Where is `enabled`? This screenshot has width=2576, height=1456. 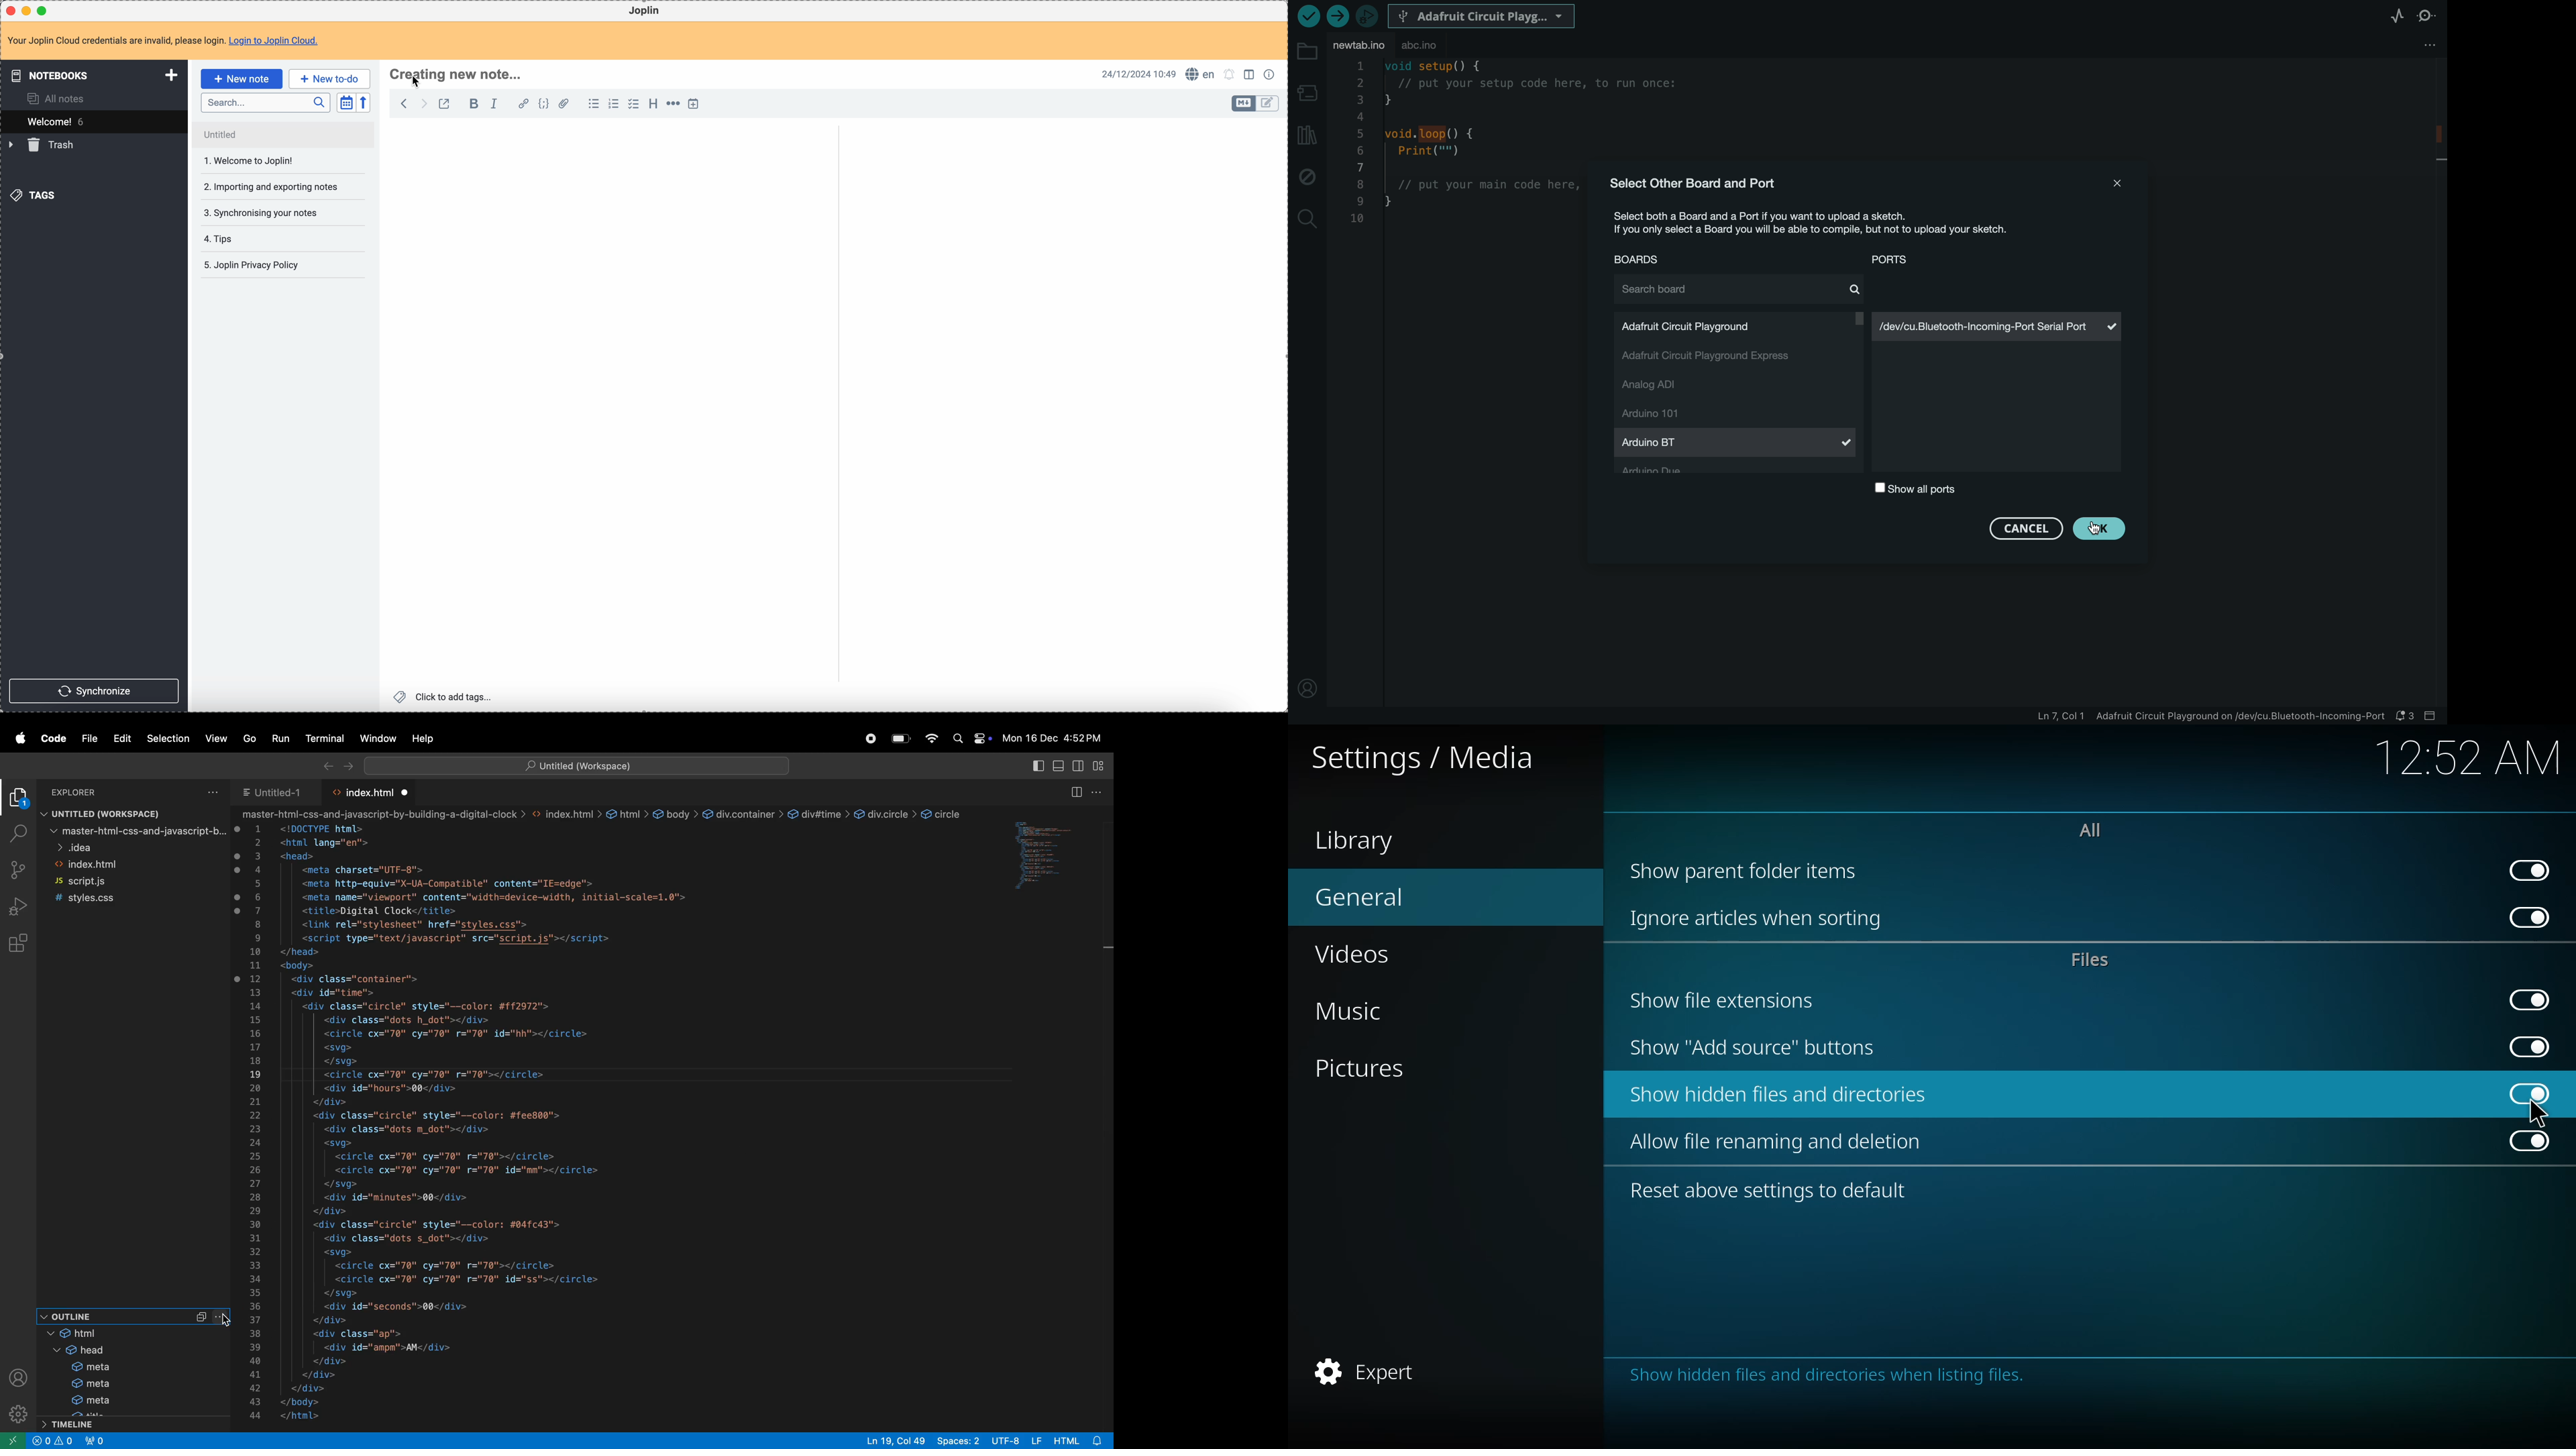
enabled is located at coordinates (2532, 1000).